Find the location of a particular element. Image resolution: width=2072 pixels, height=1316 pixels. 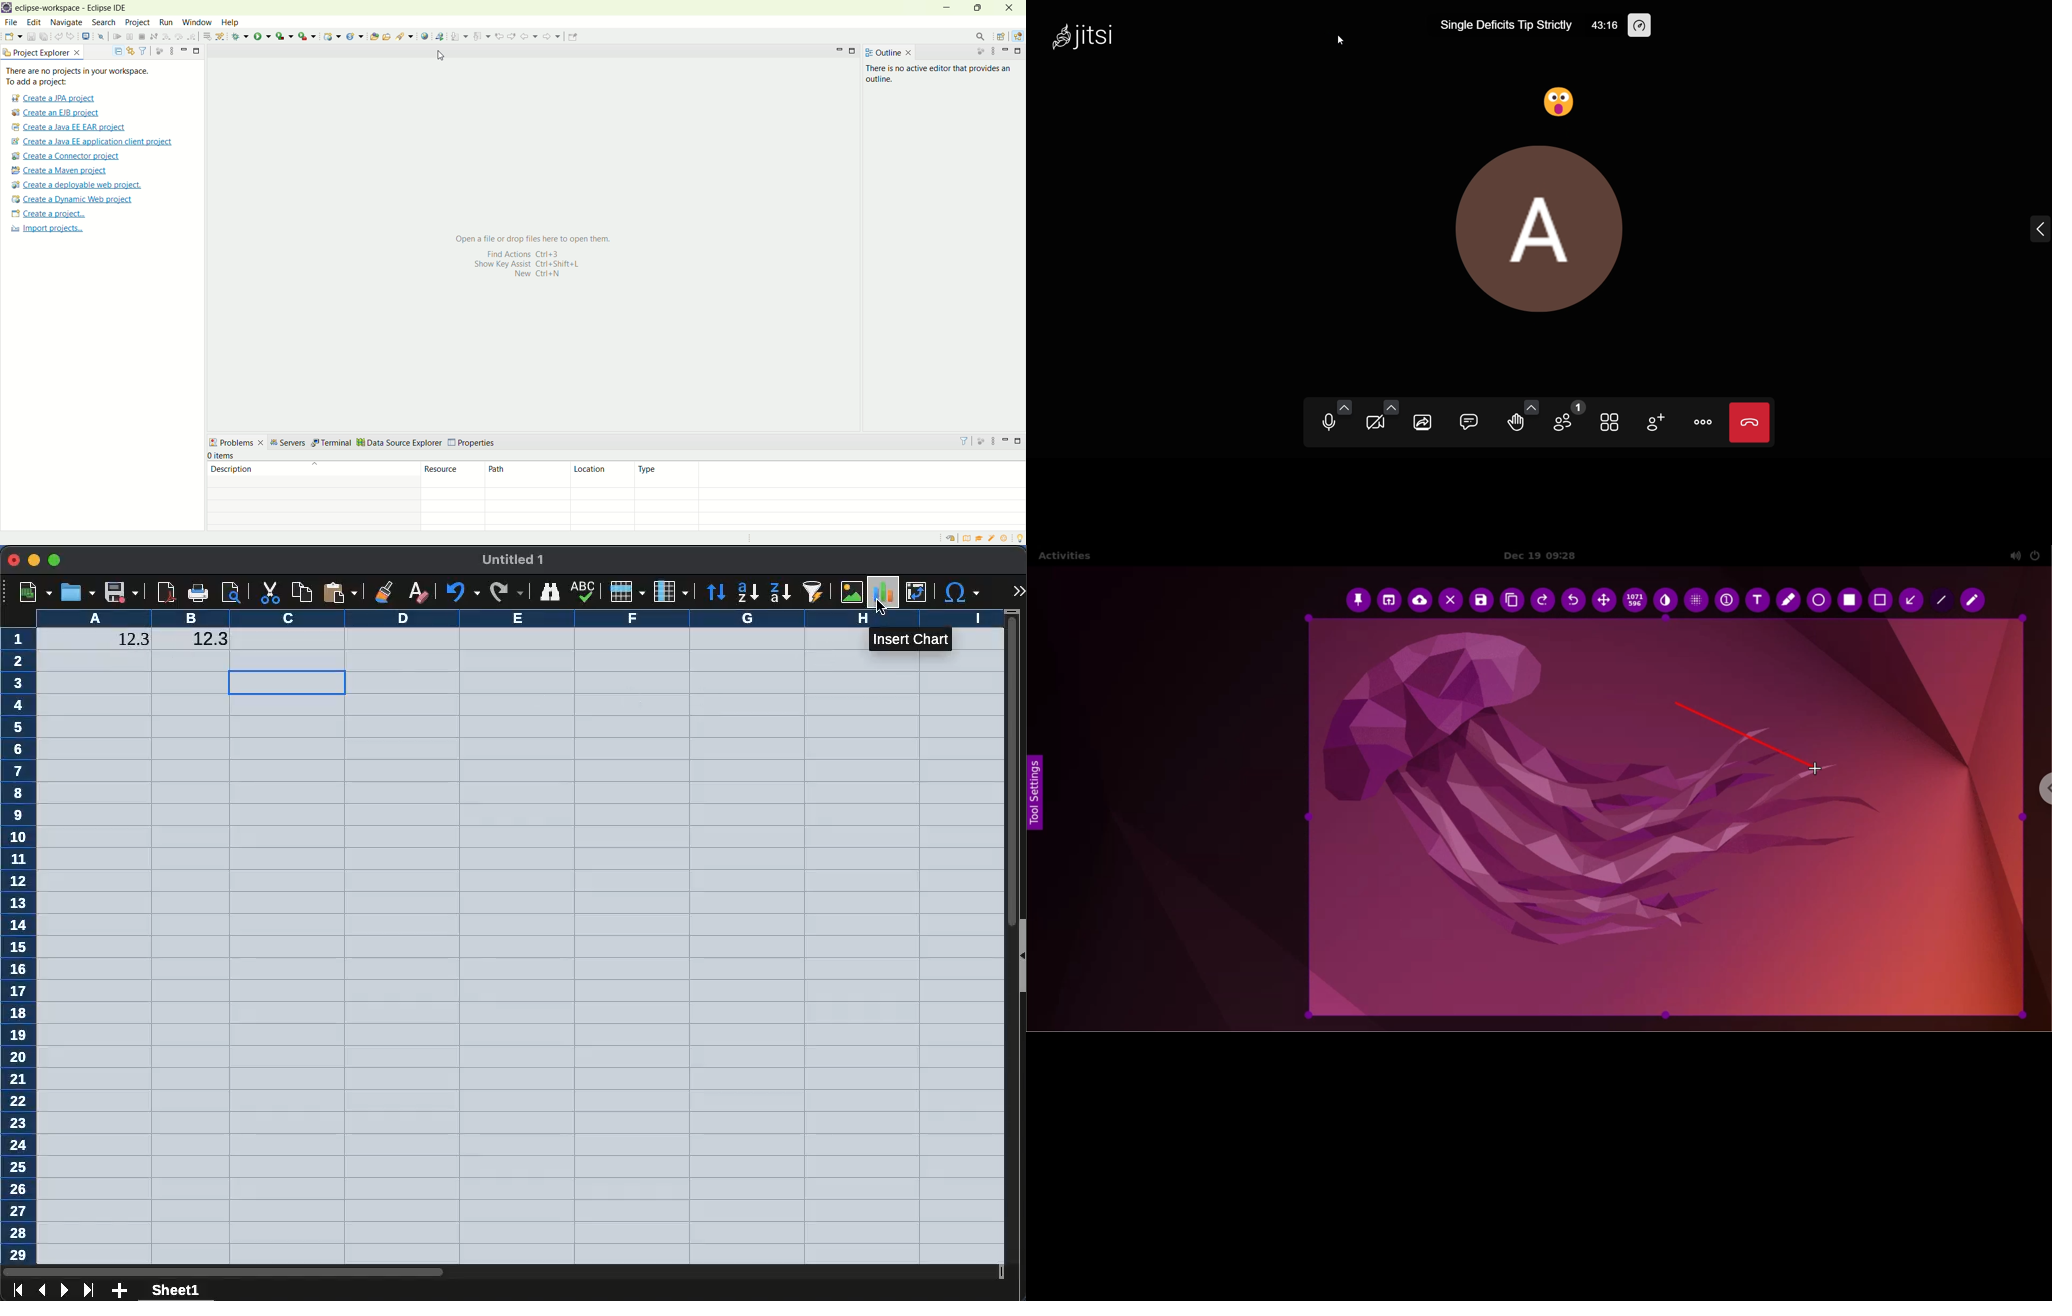

overview is located at coordinates (969, 538).